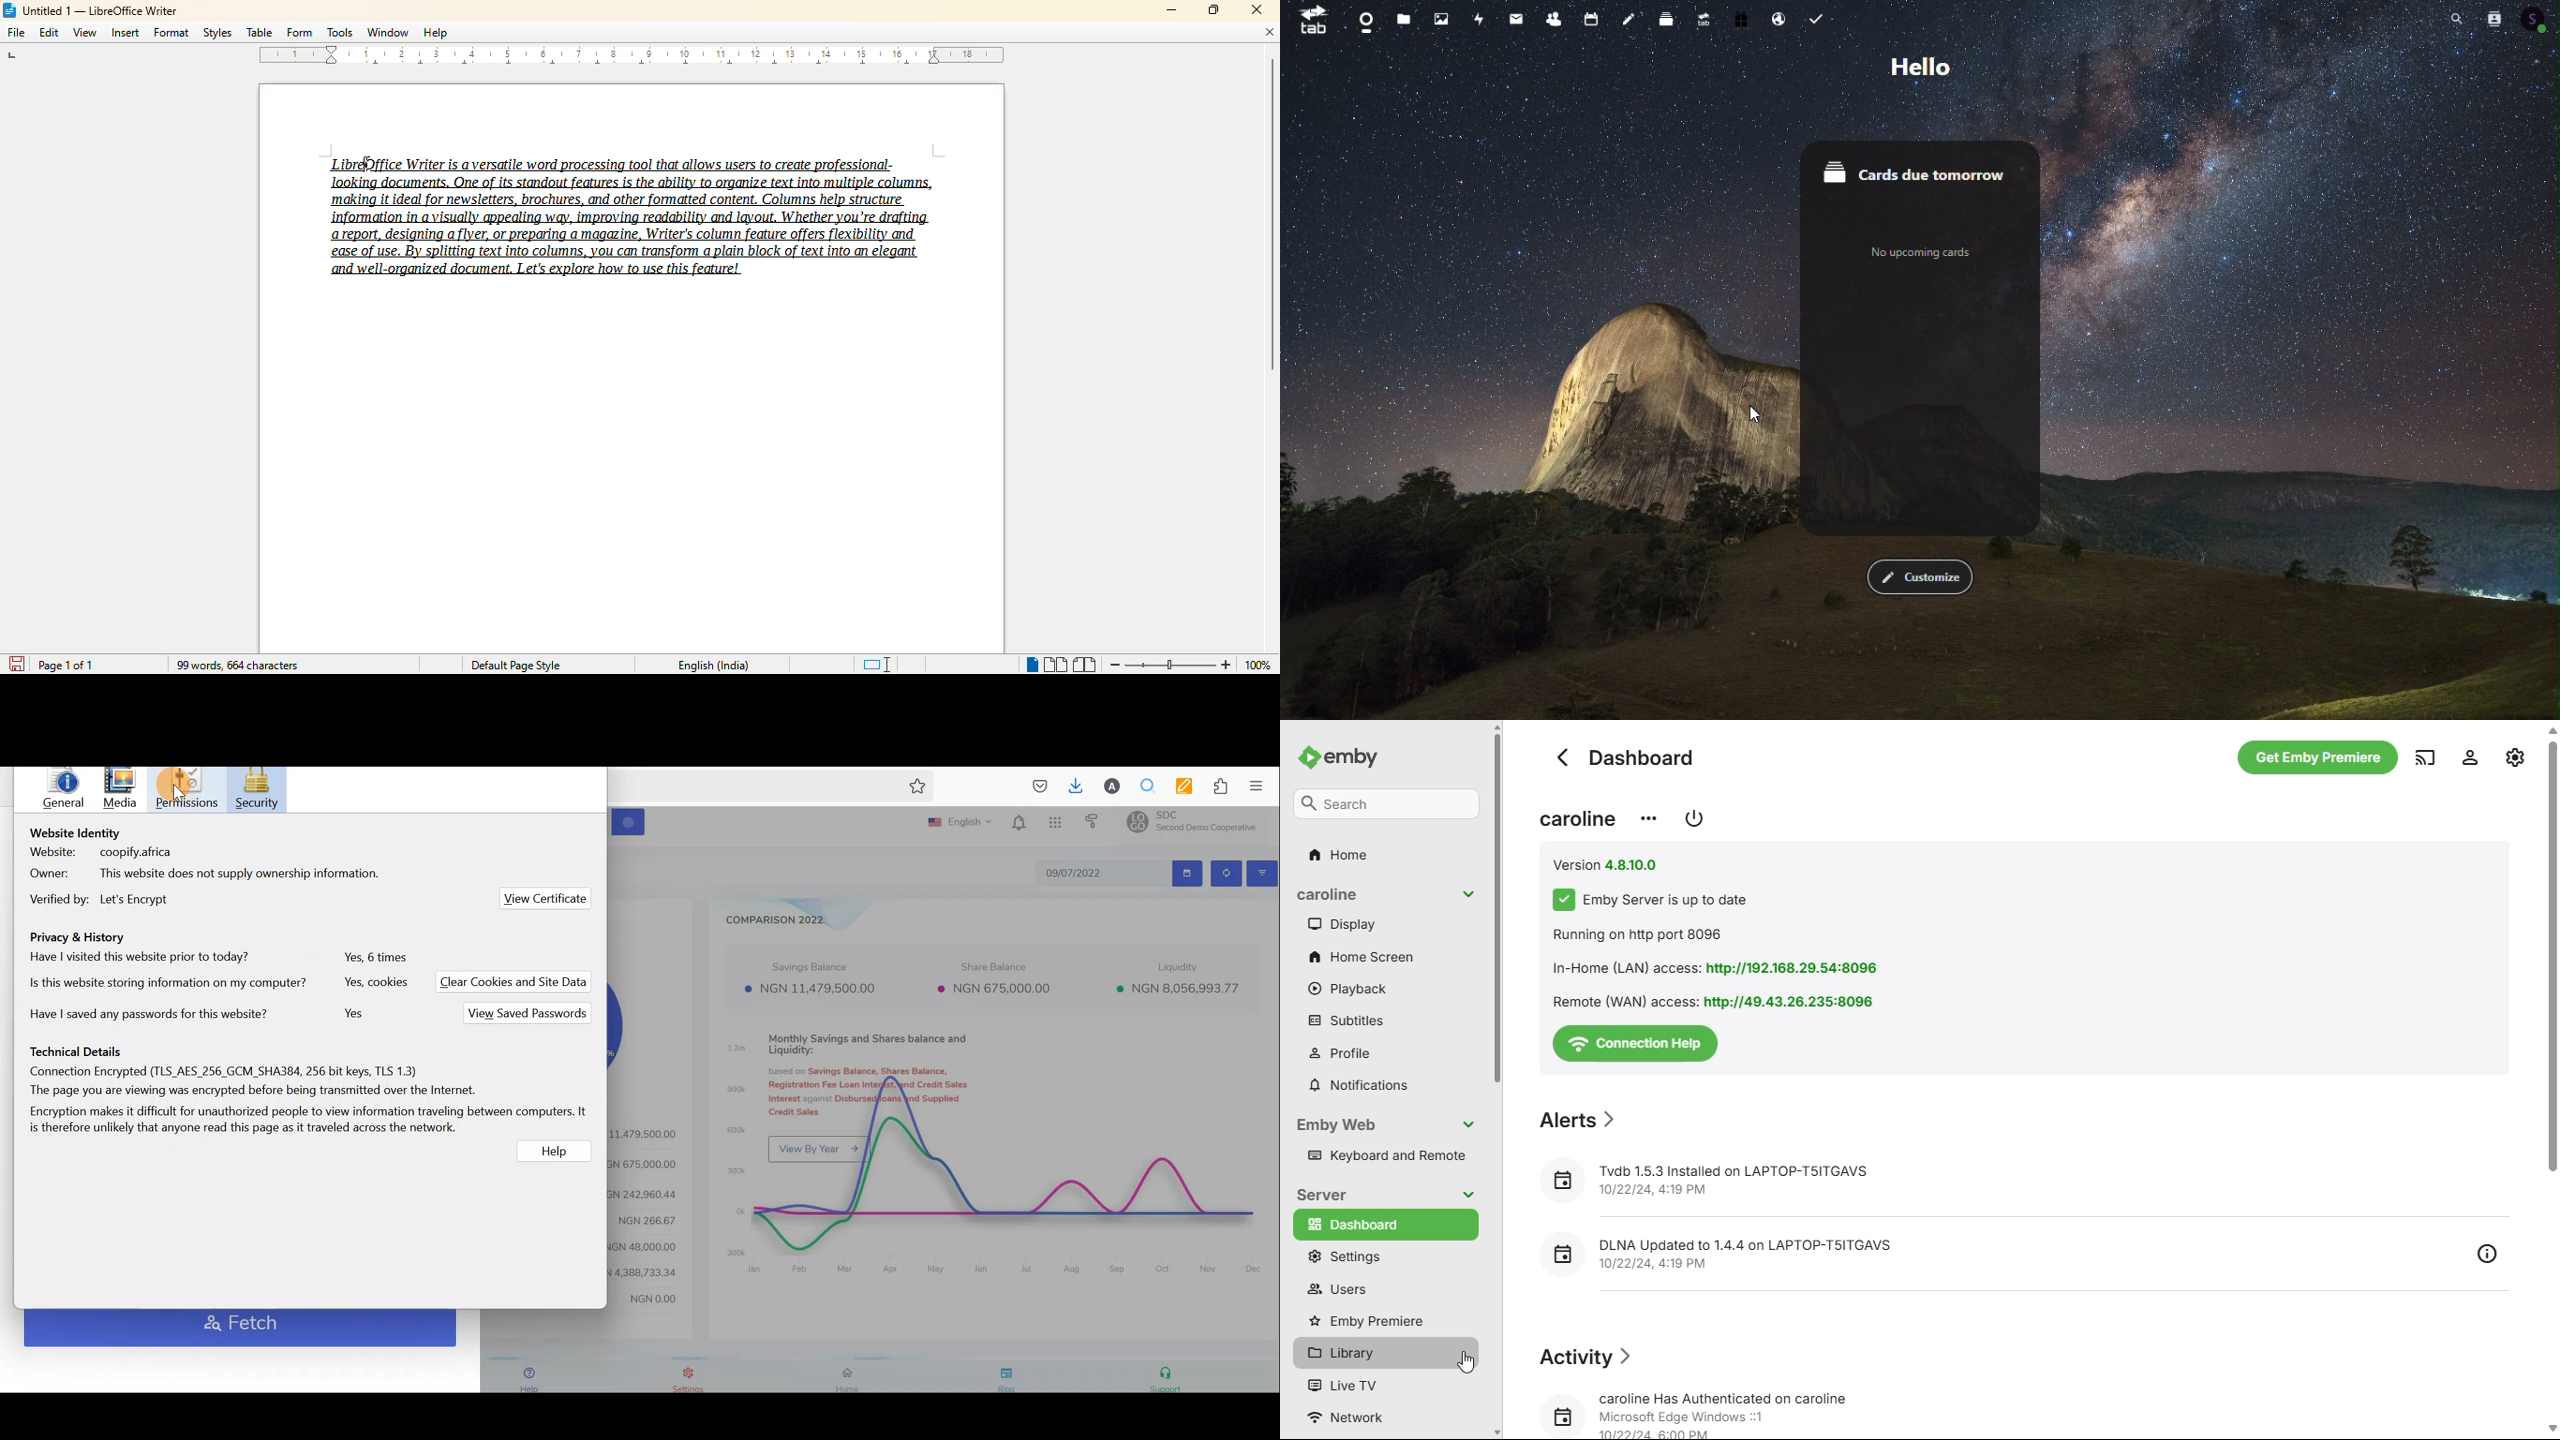 The height and width of the screenshot is (1456, 2576). What do you see at coordinates (67, 666) in the screenshot?
I see `page 1 of 1` at bounding box center [67, 666].